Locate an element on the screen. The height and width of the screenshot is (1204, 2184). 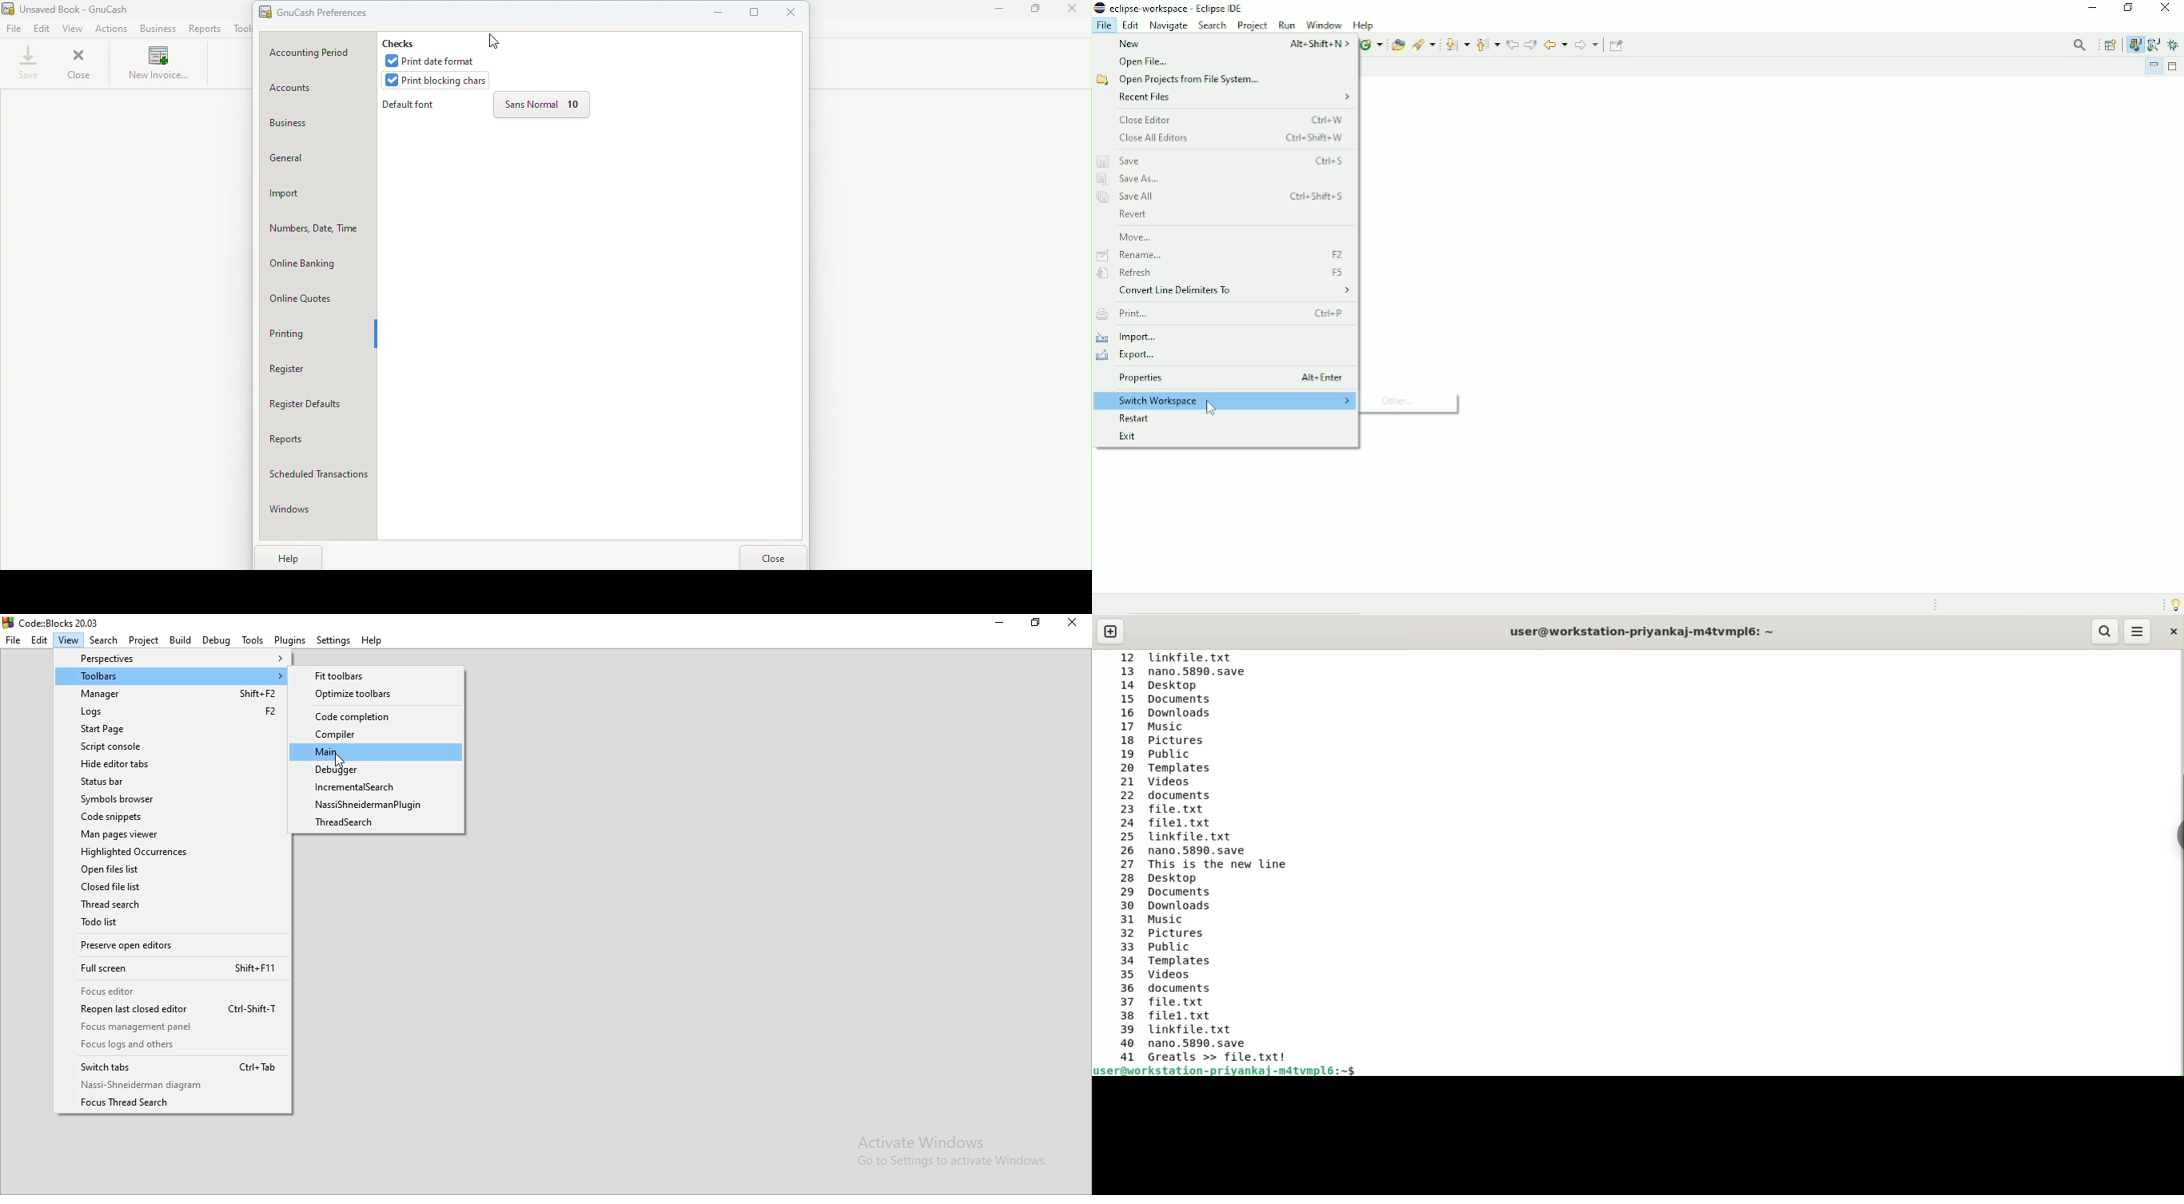
Close all editors is located at coordinates (1233, 139).